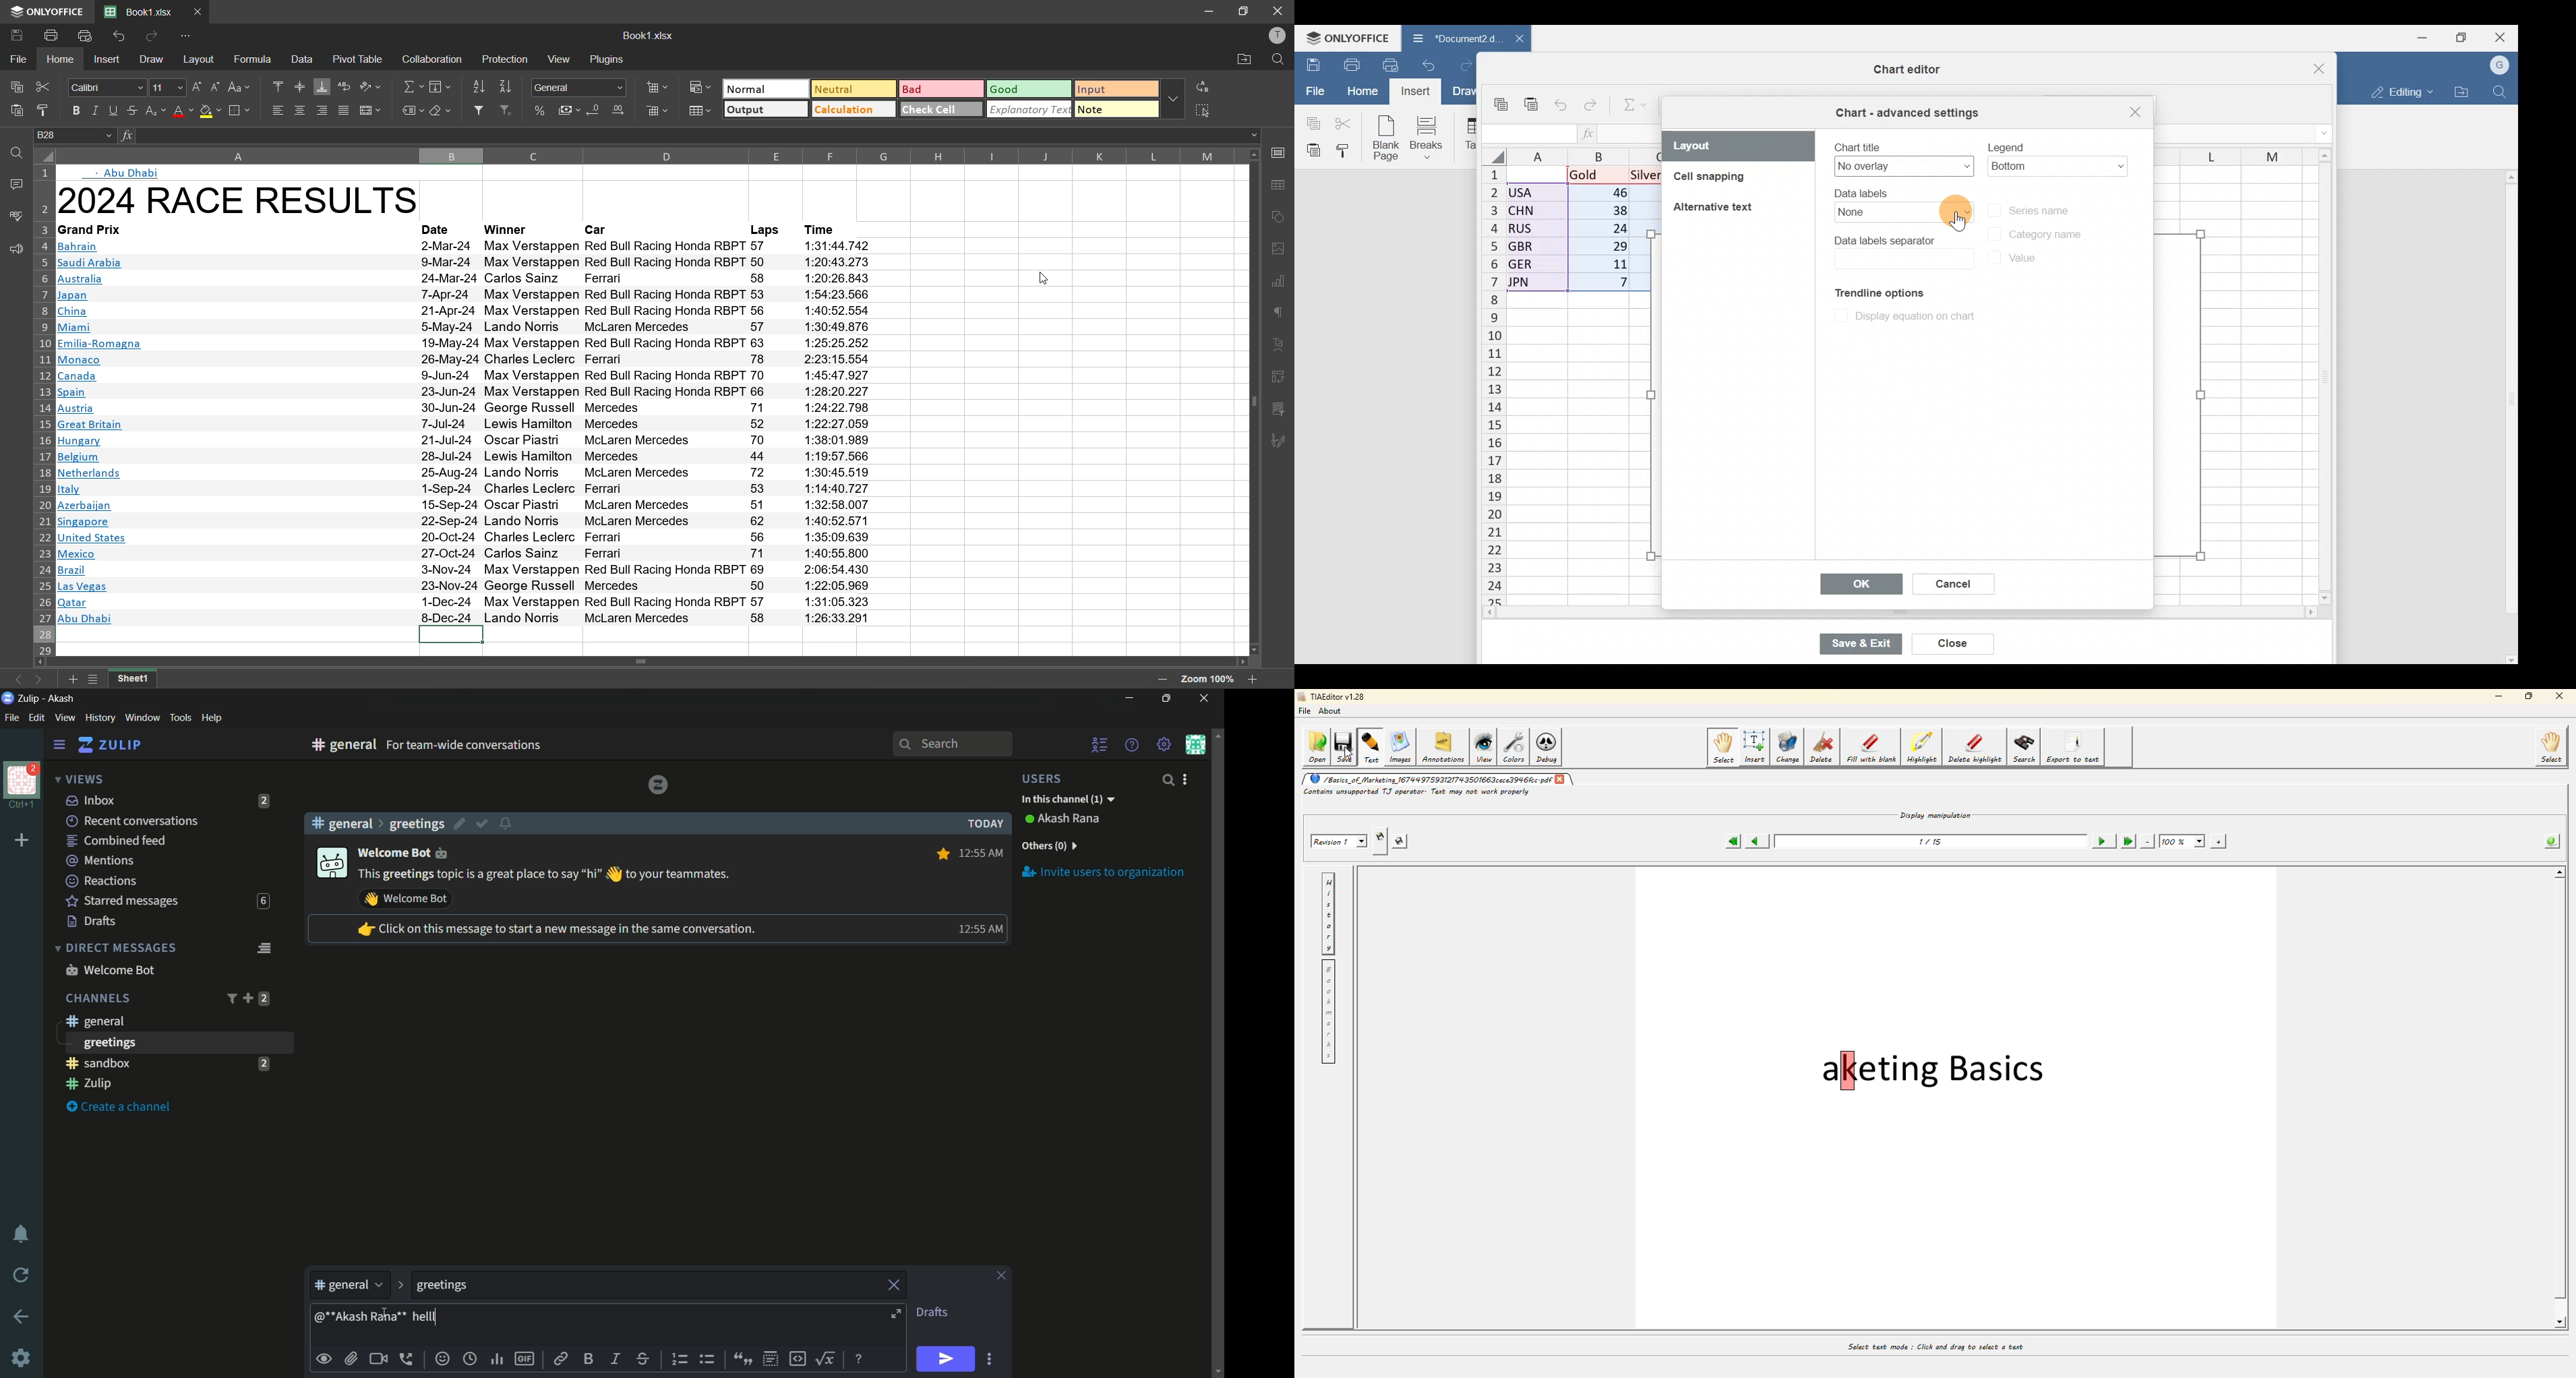  Describe the element at coordinates (1328, 913) in the screenshot. I see `history` at that location.